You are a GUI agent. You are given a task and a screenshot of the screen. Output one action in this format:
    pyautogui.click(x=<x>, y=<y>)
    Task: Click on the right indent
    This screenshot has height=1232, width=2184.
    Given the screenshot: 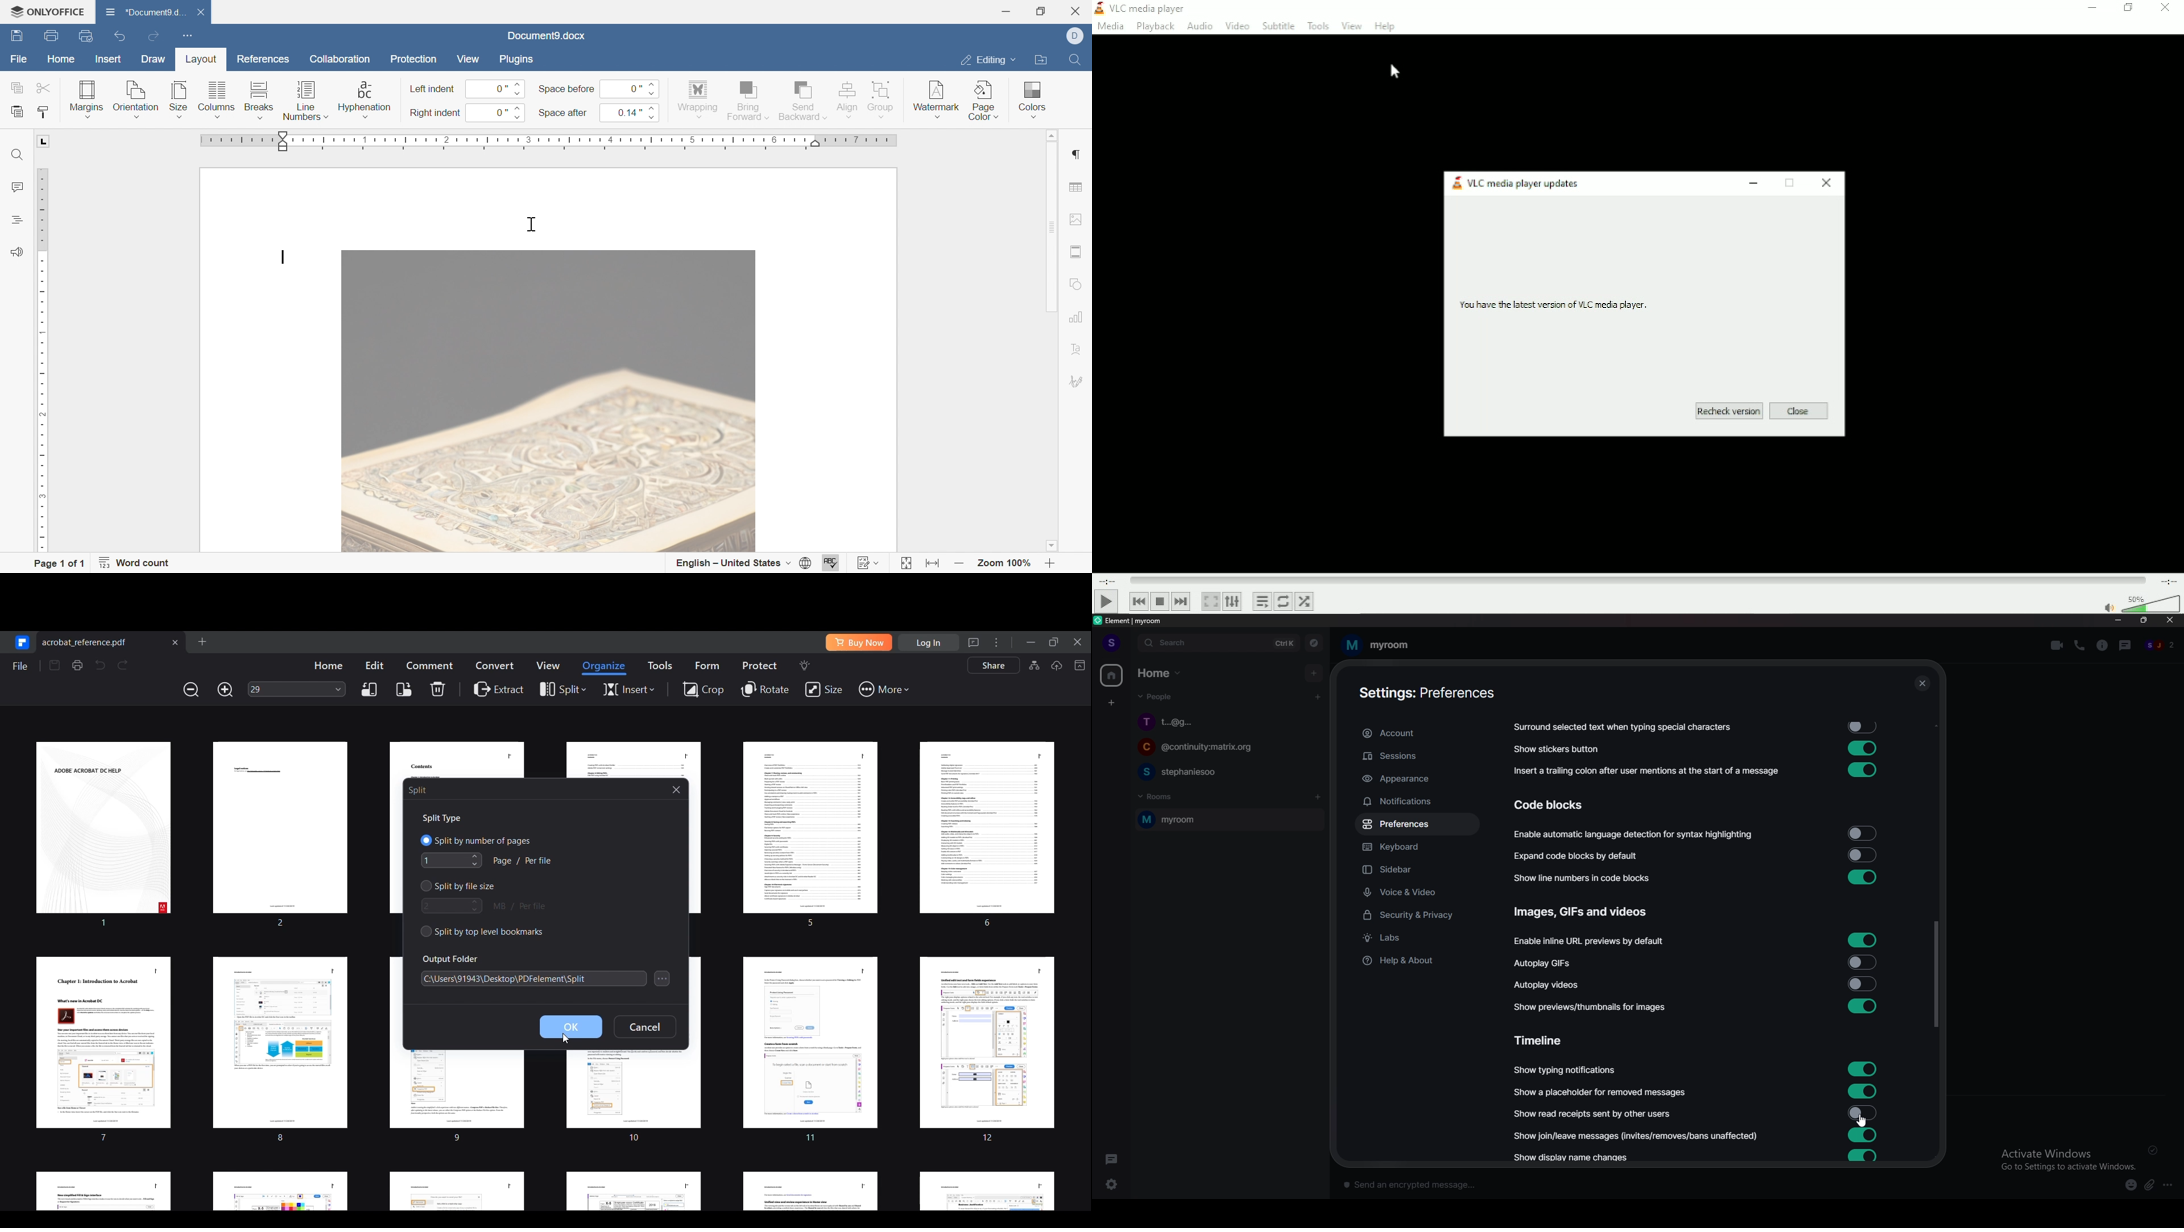 What is the action you would take?
    pyautogui.click(x=435, y=114)
    